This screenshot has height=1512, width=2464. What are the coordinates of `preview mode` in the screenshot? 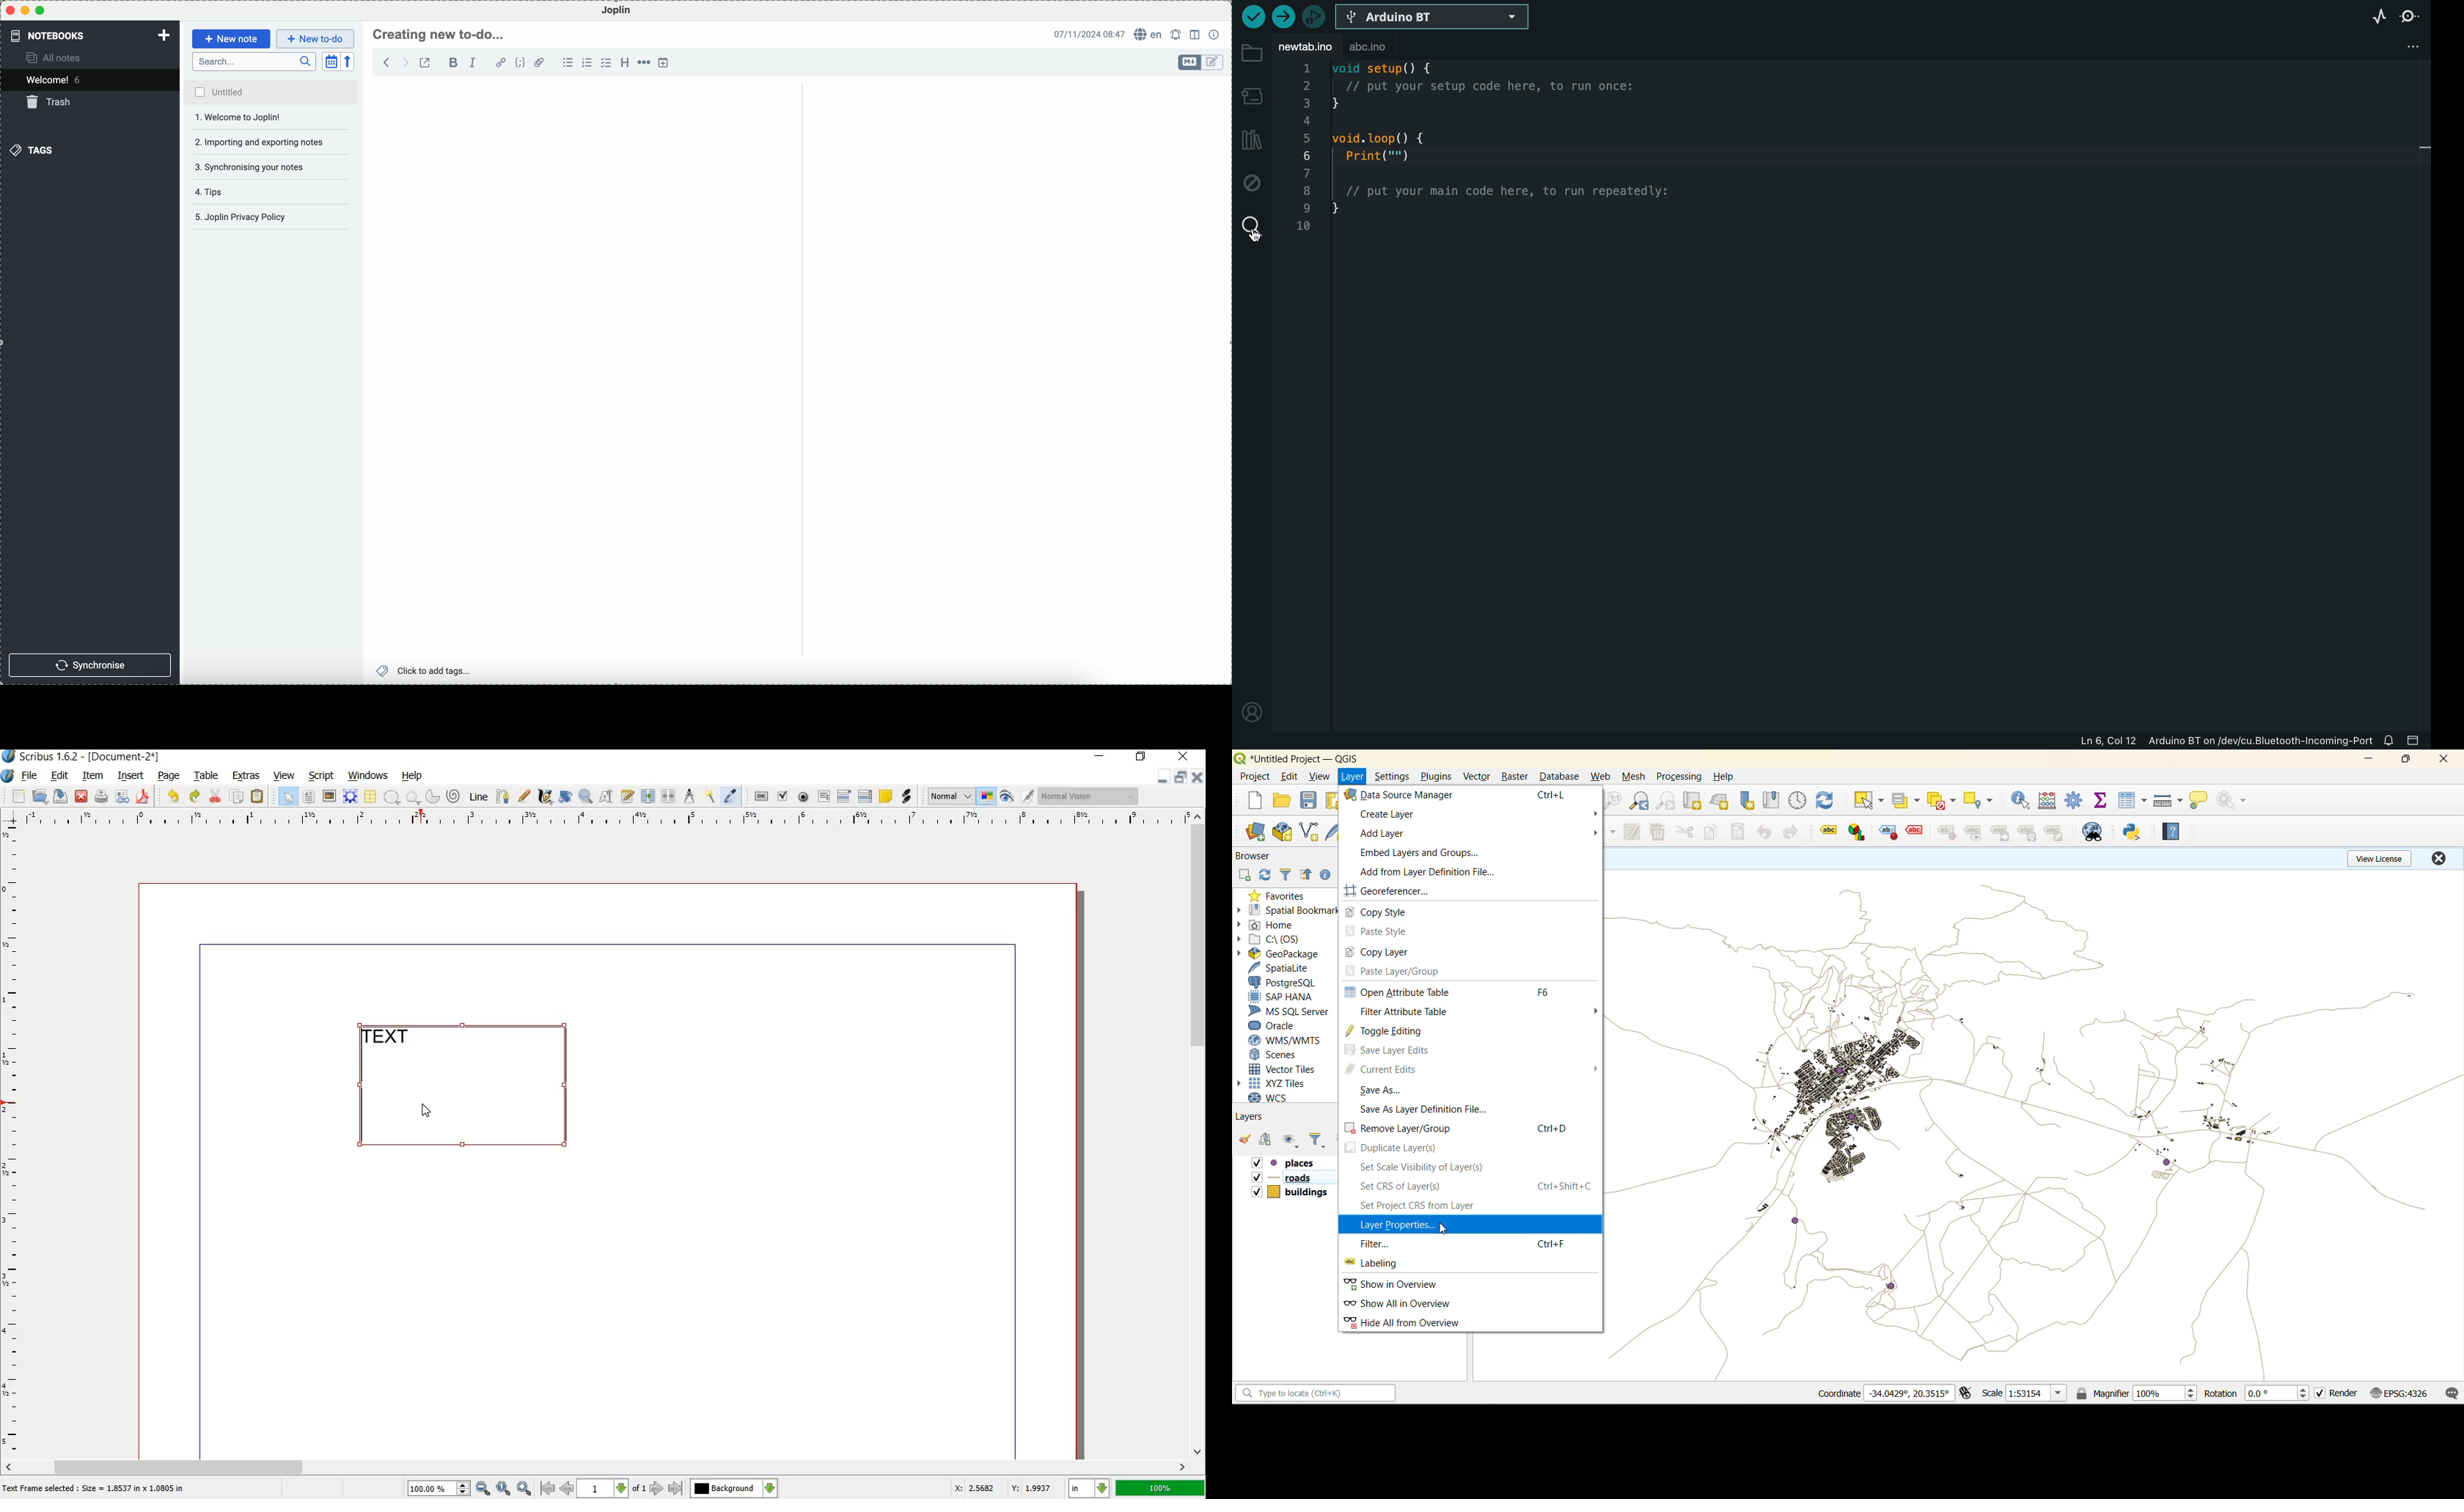 It's located at (1007, 796).